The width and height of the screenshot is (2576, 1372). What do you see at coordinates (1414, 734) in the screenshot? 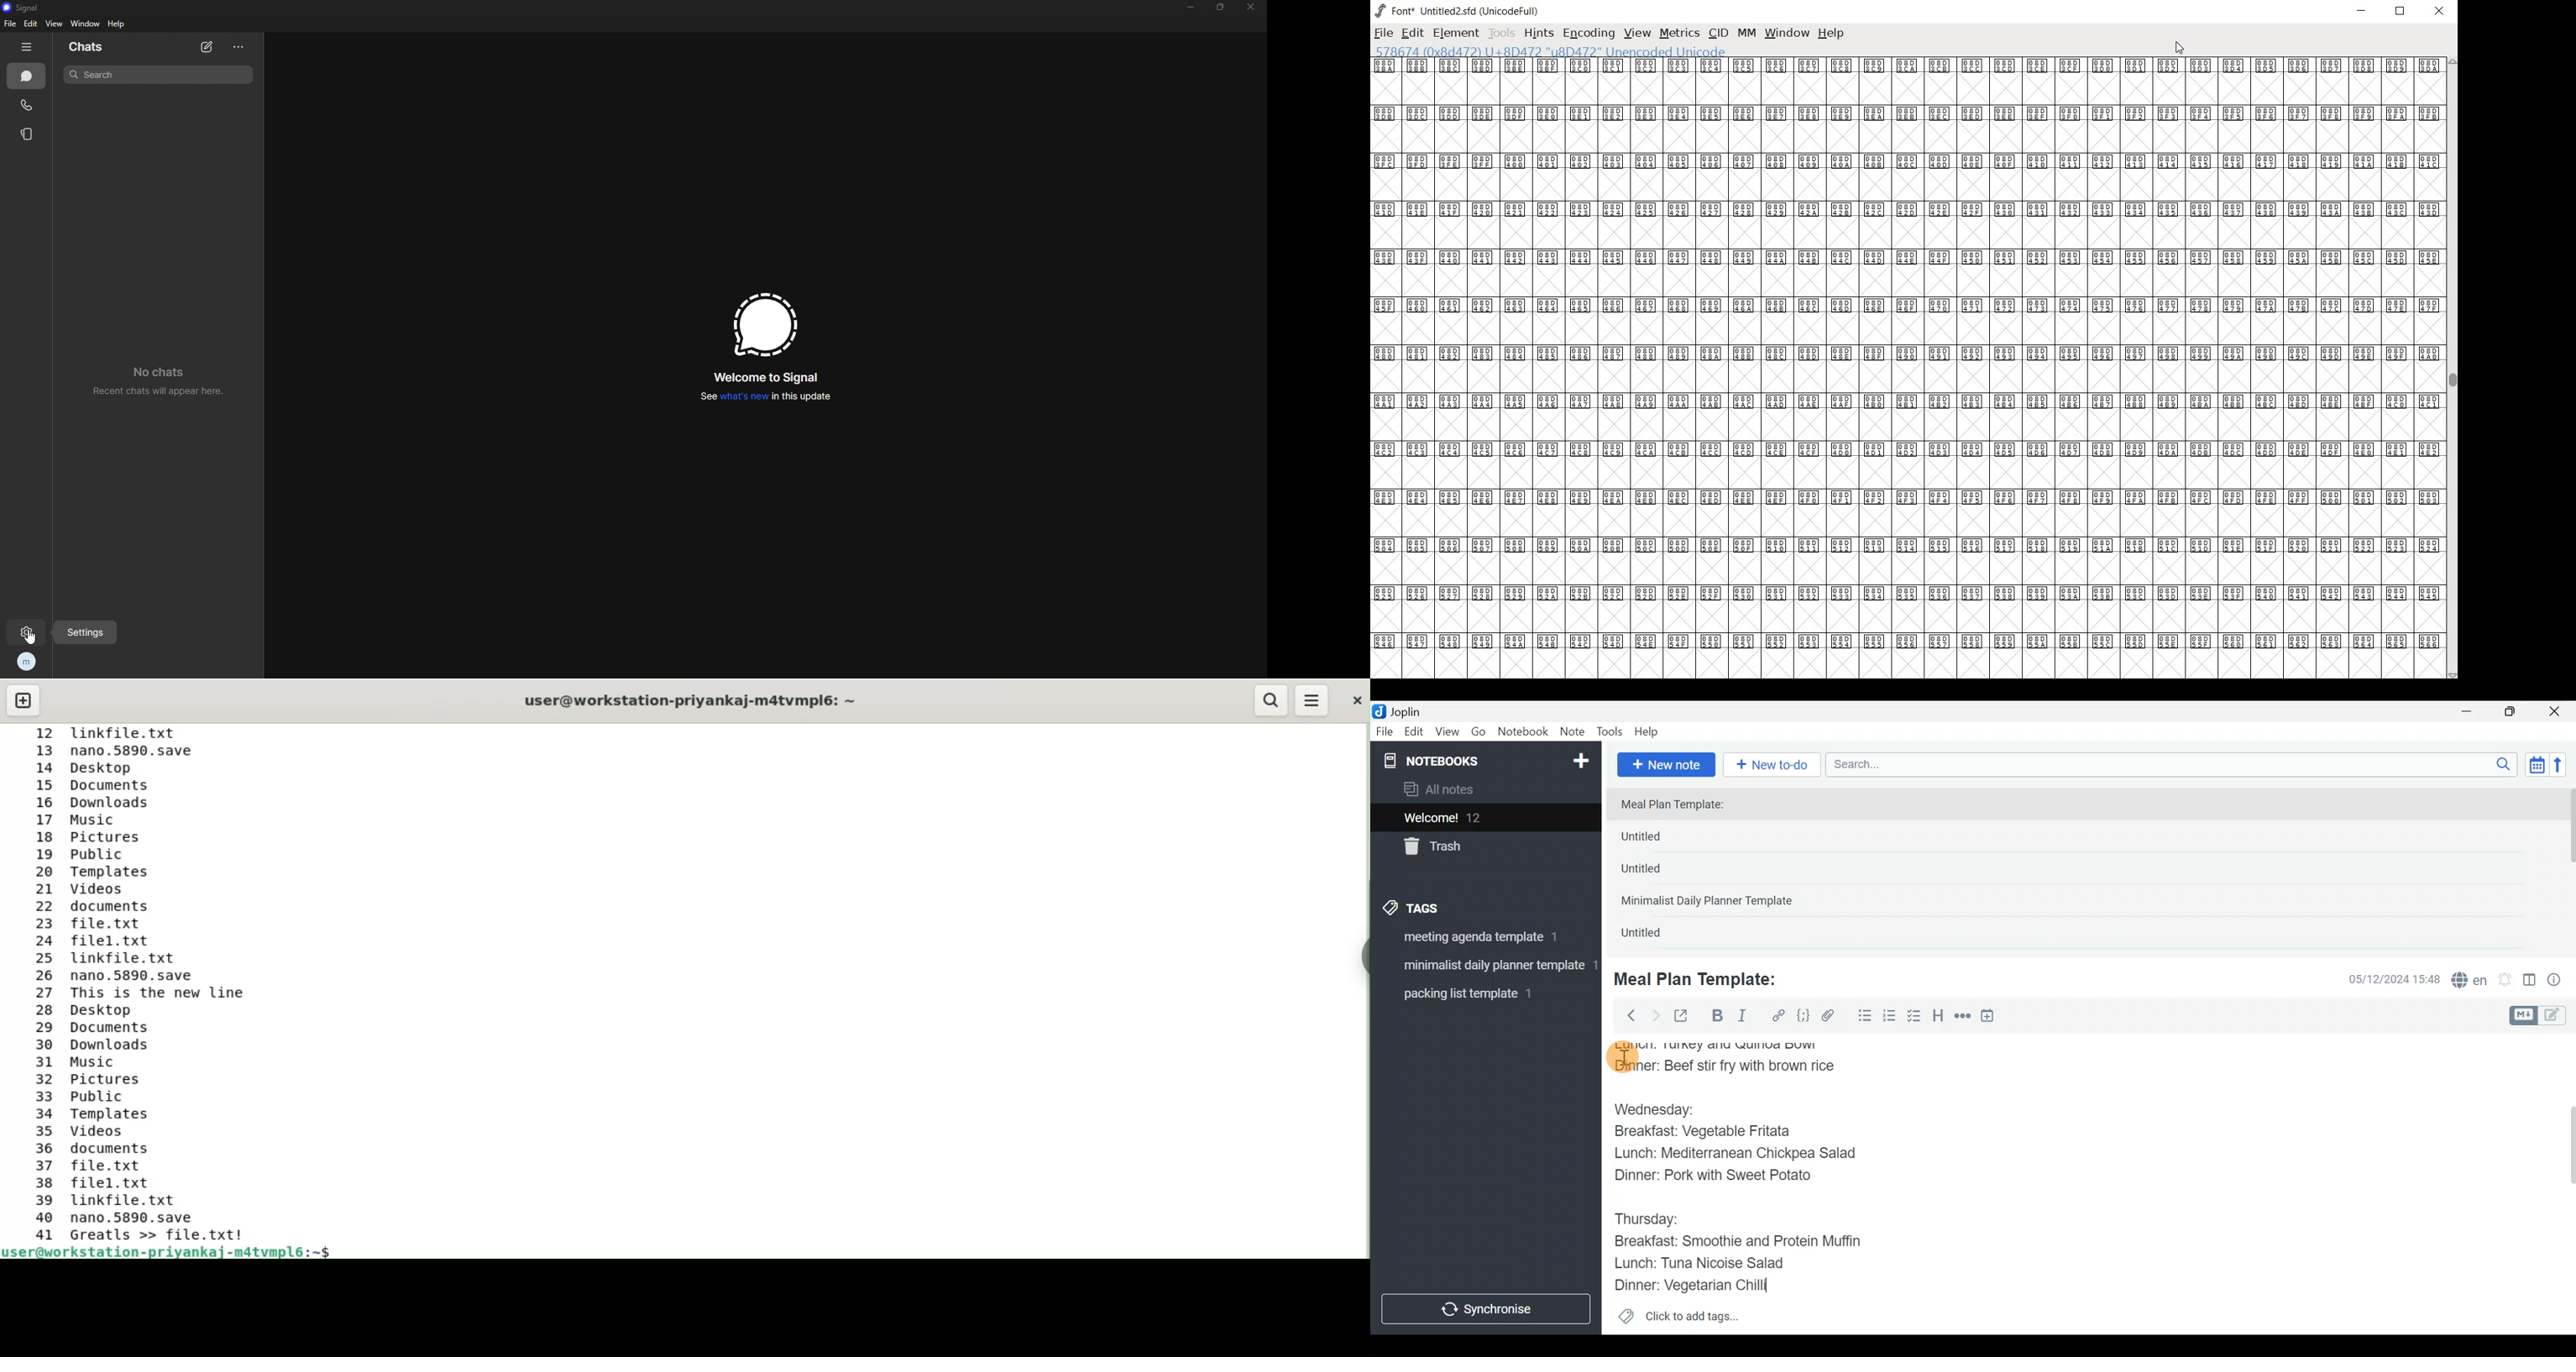
I see `Edit` at bounding box center [1414, 734].